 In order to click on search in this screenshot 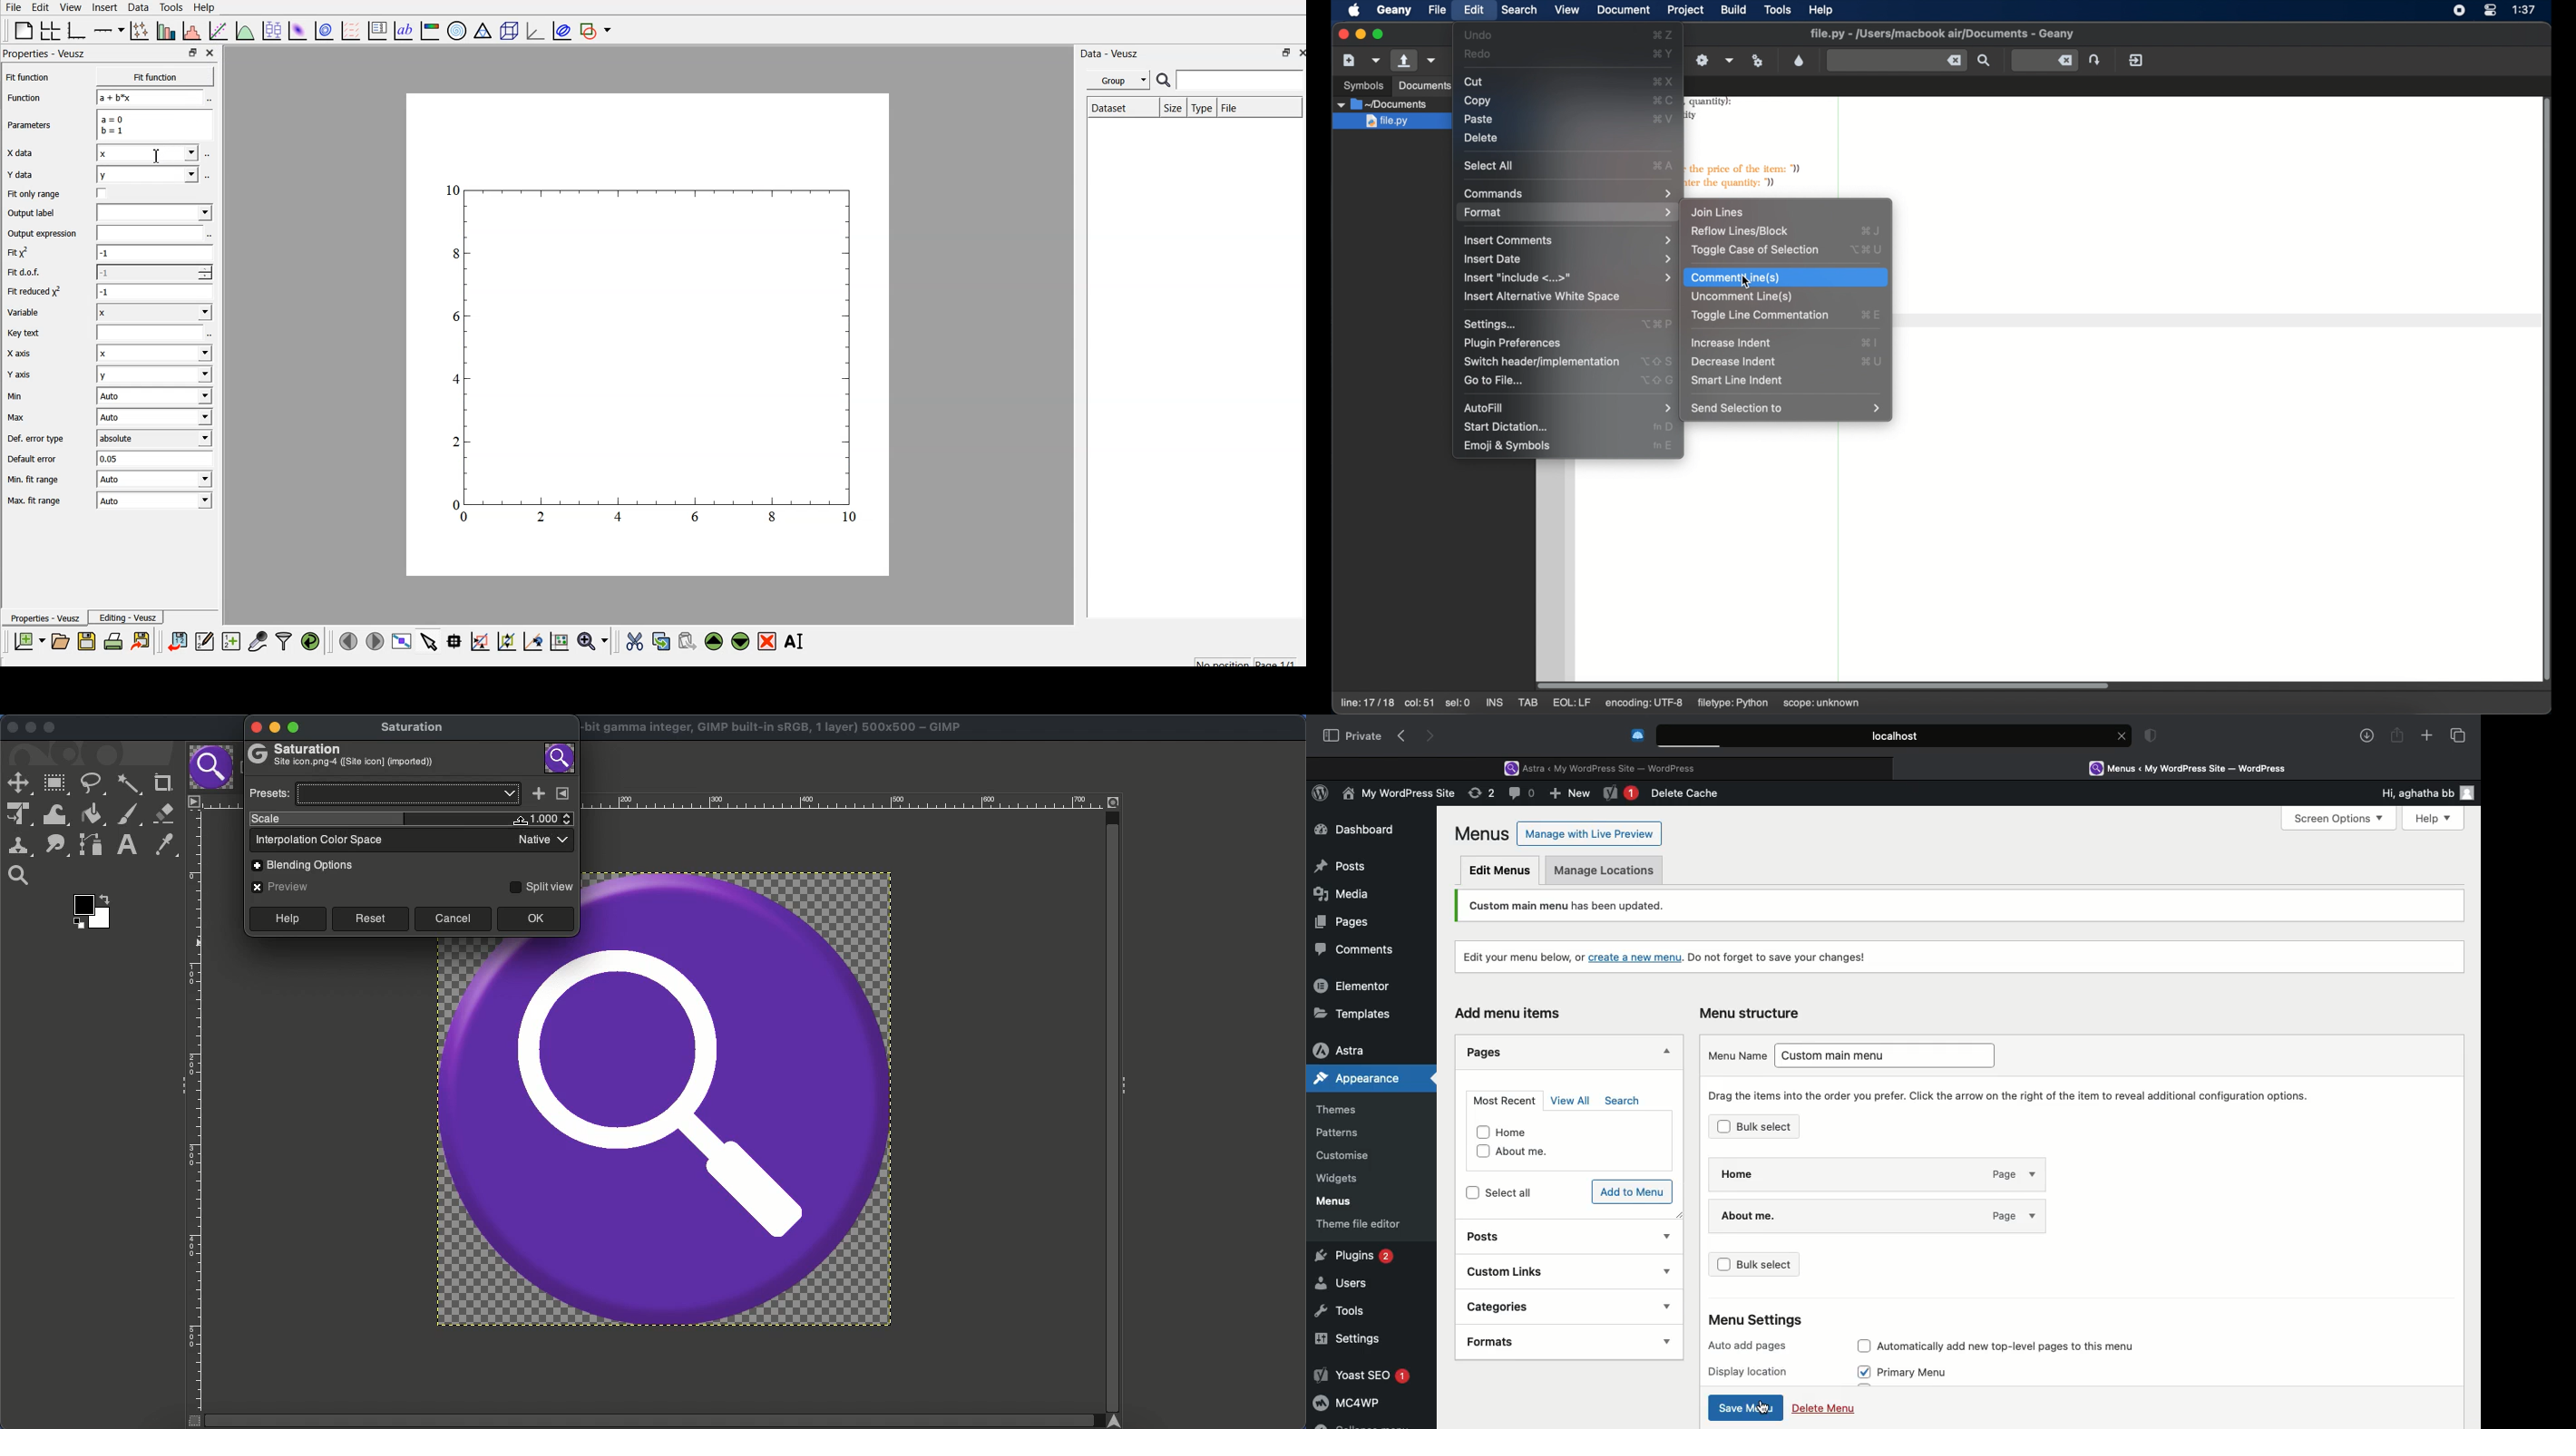, I will do `click(1164, 81)`.